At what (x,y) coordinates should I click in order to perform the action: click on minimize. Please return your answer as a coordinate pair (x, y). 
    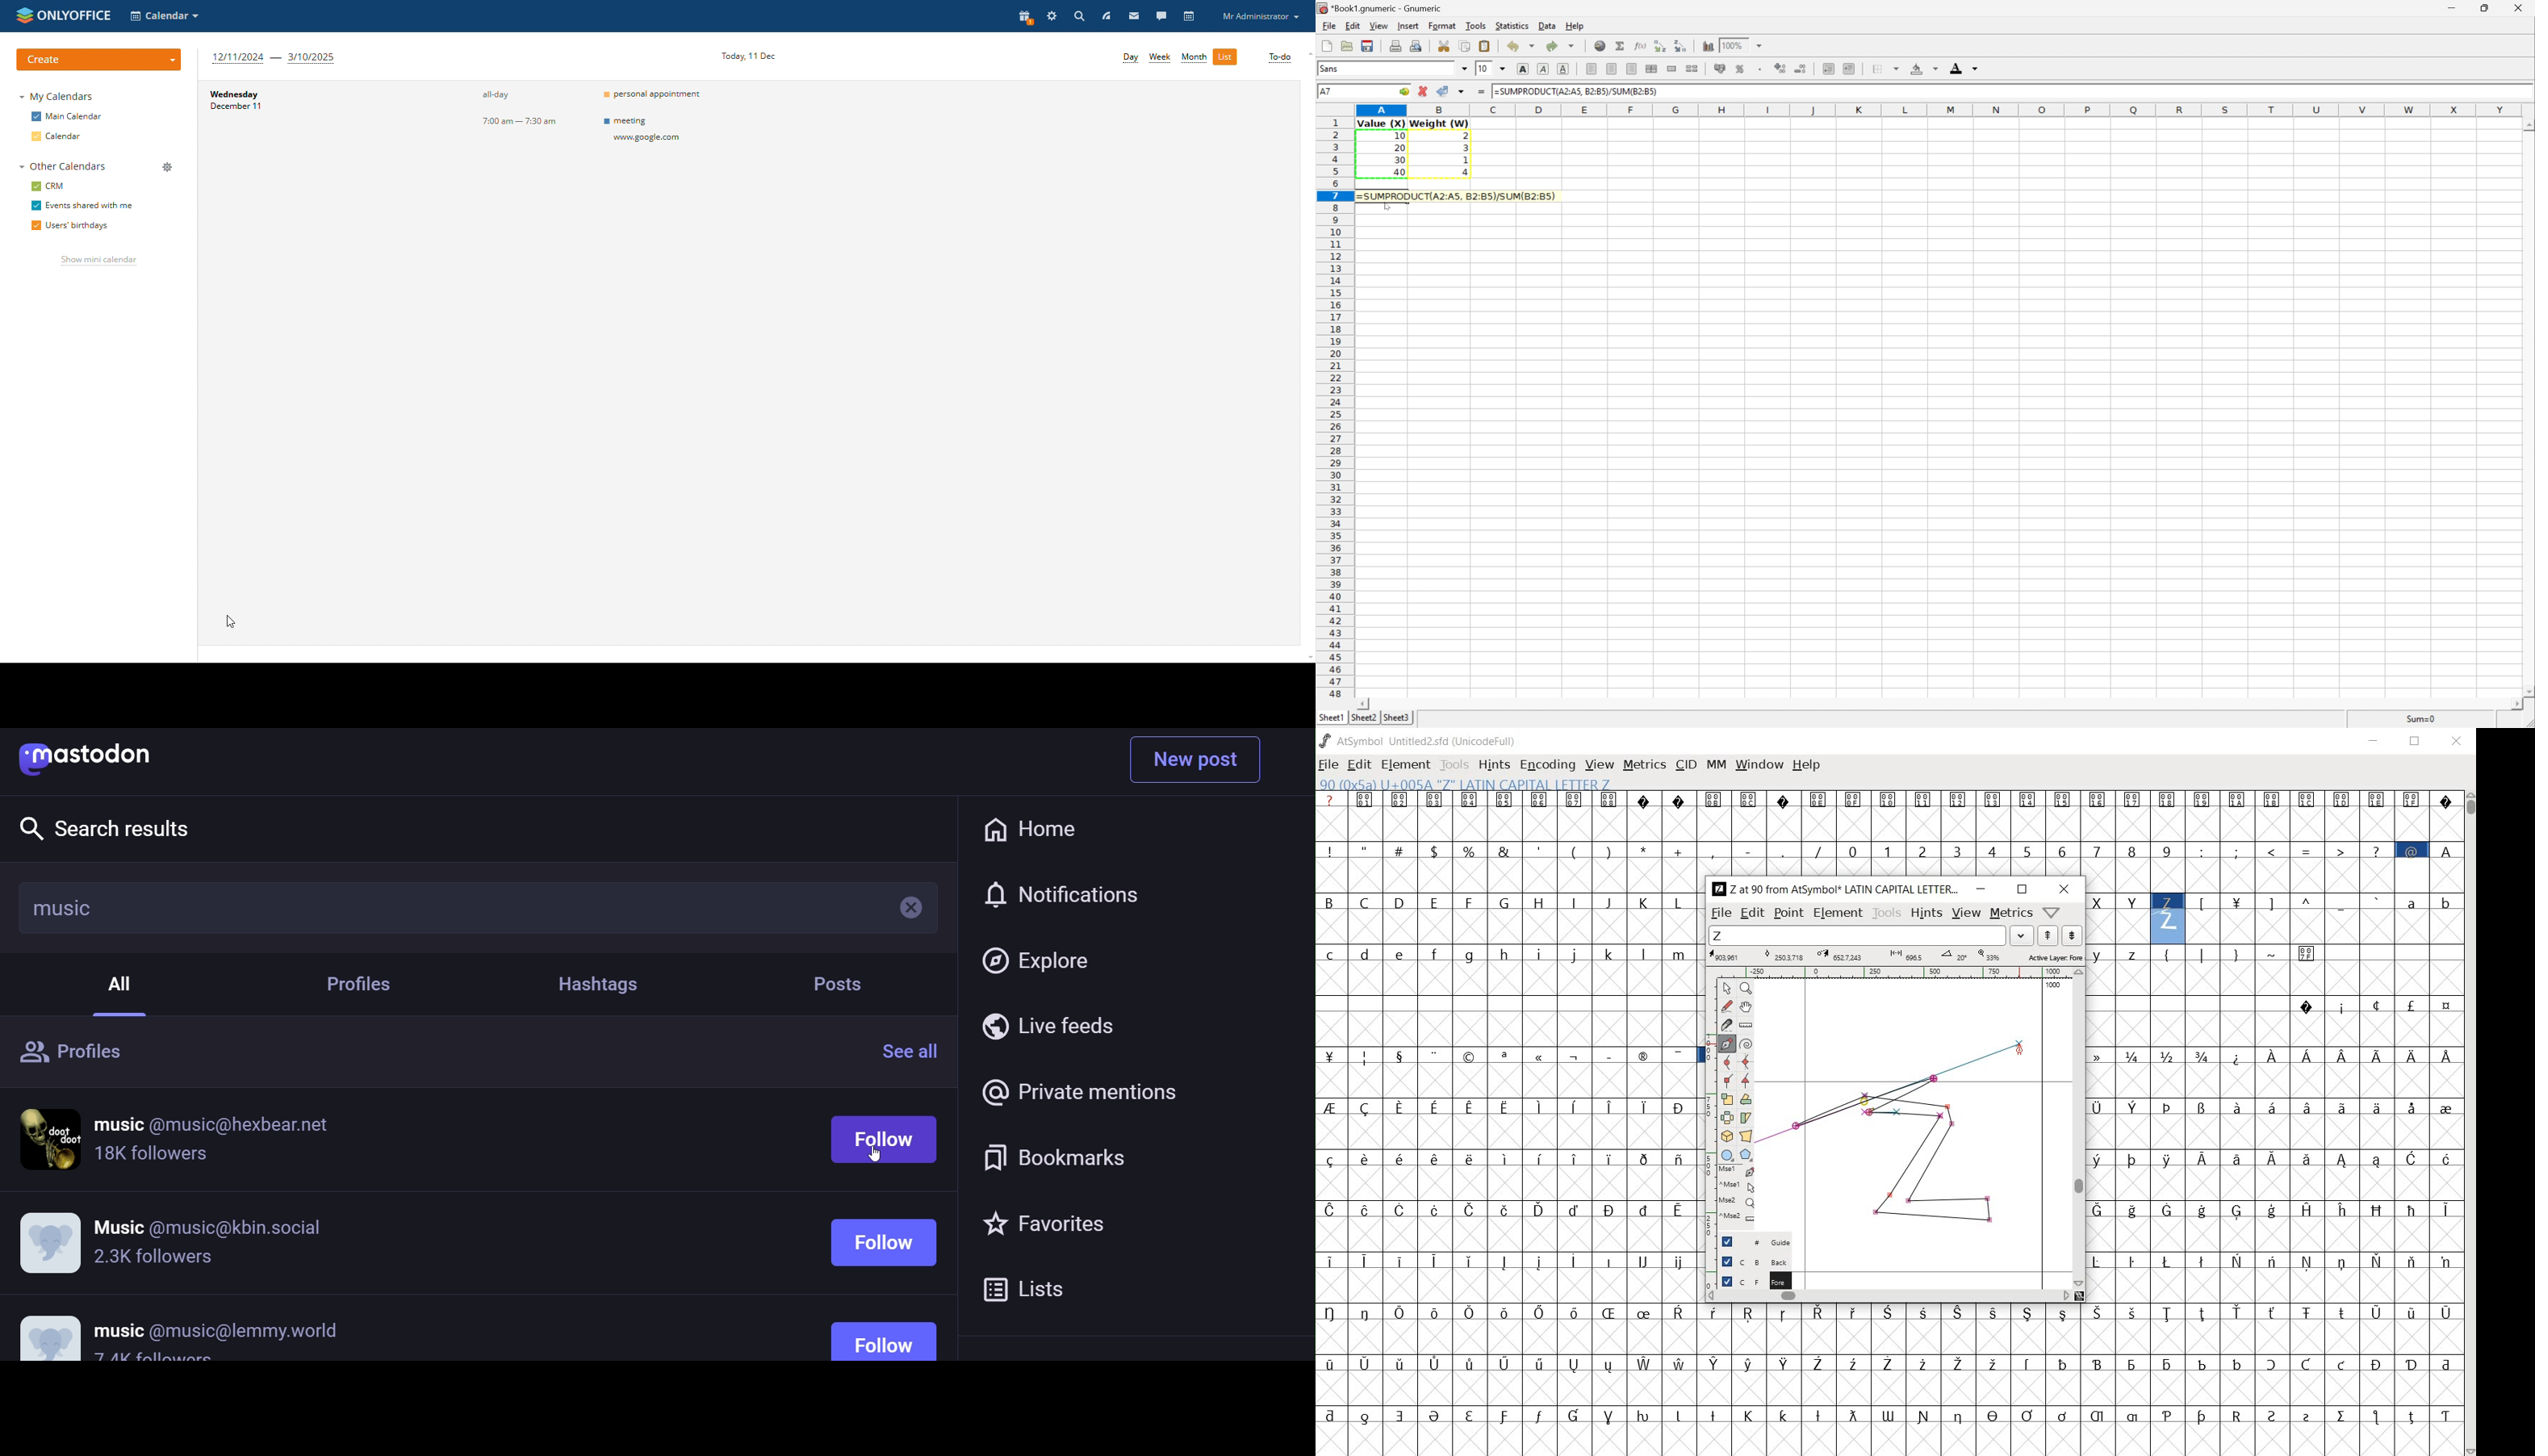
    Looking at the image, I should click on (1982, 889).